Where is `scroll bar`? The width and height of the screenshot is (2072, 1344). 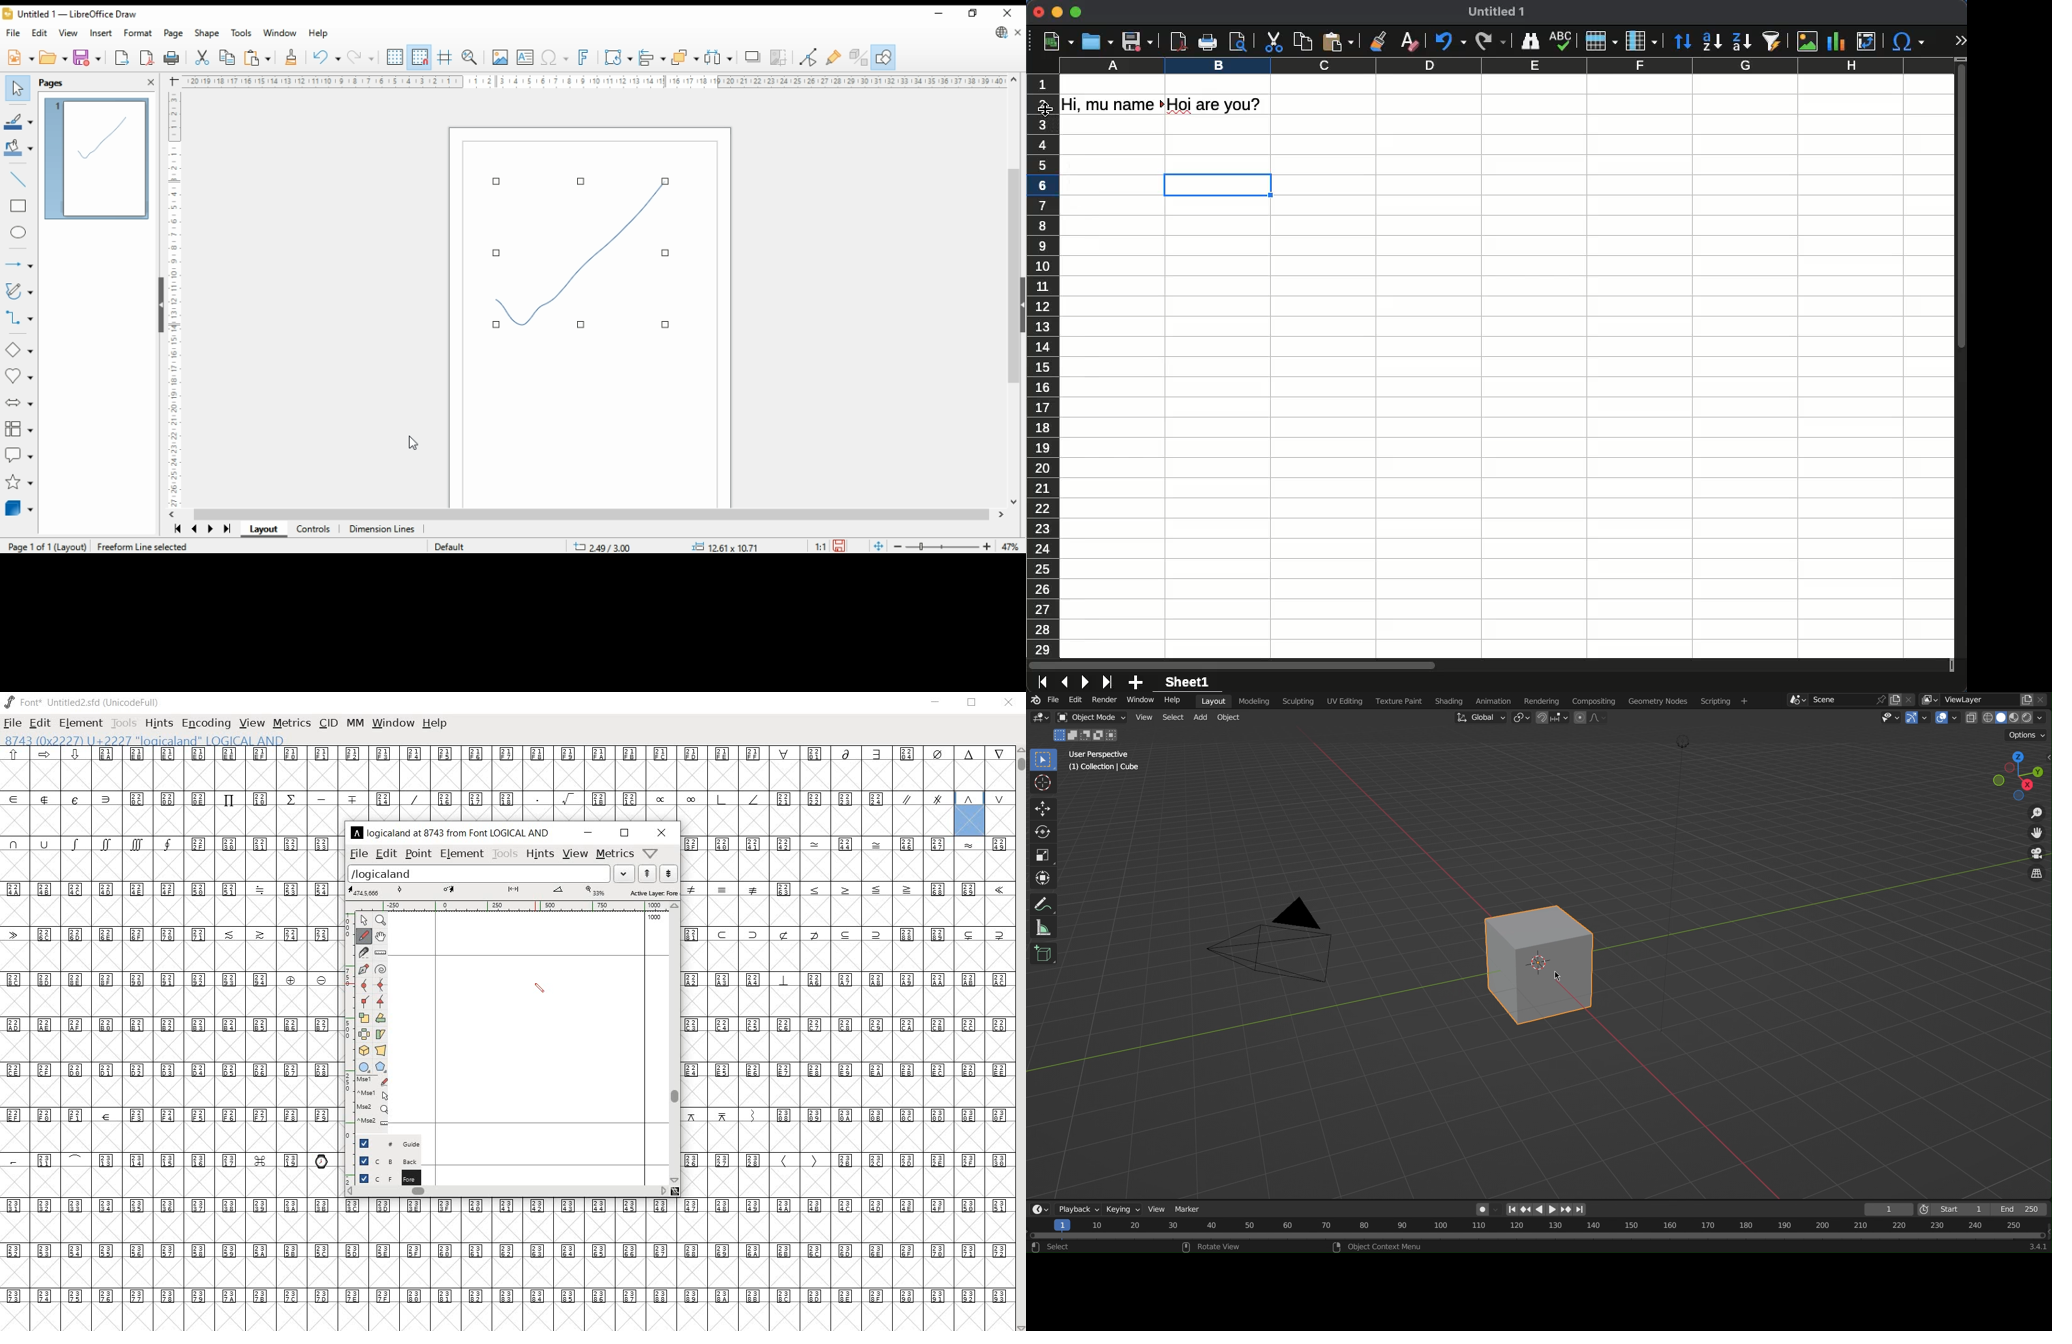
scroll bar is located at coordinates (1012, 293).